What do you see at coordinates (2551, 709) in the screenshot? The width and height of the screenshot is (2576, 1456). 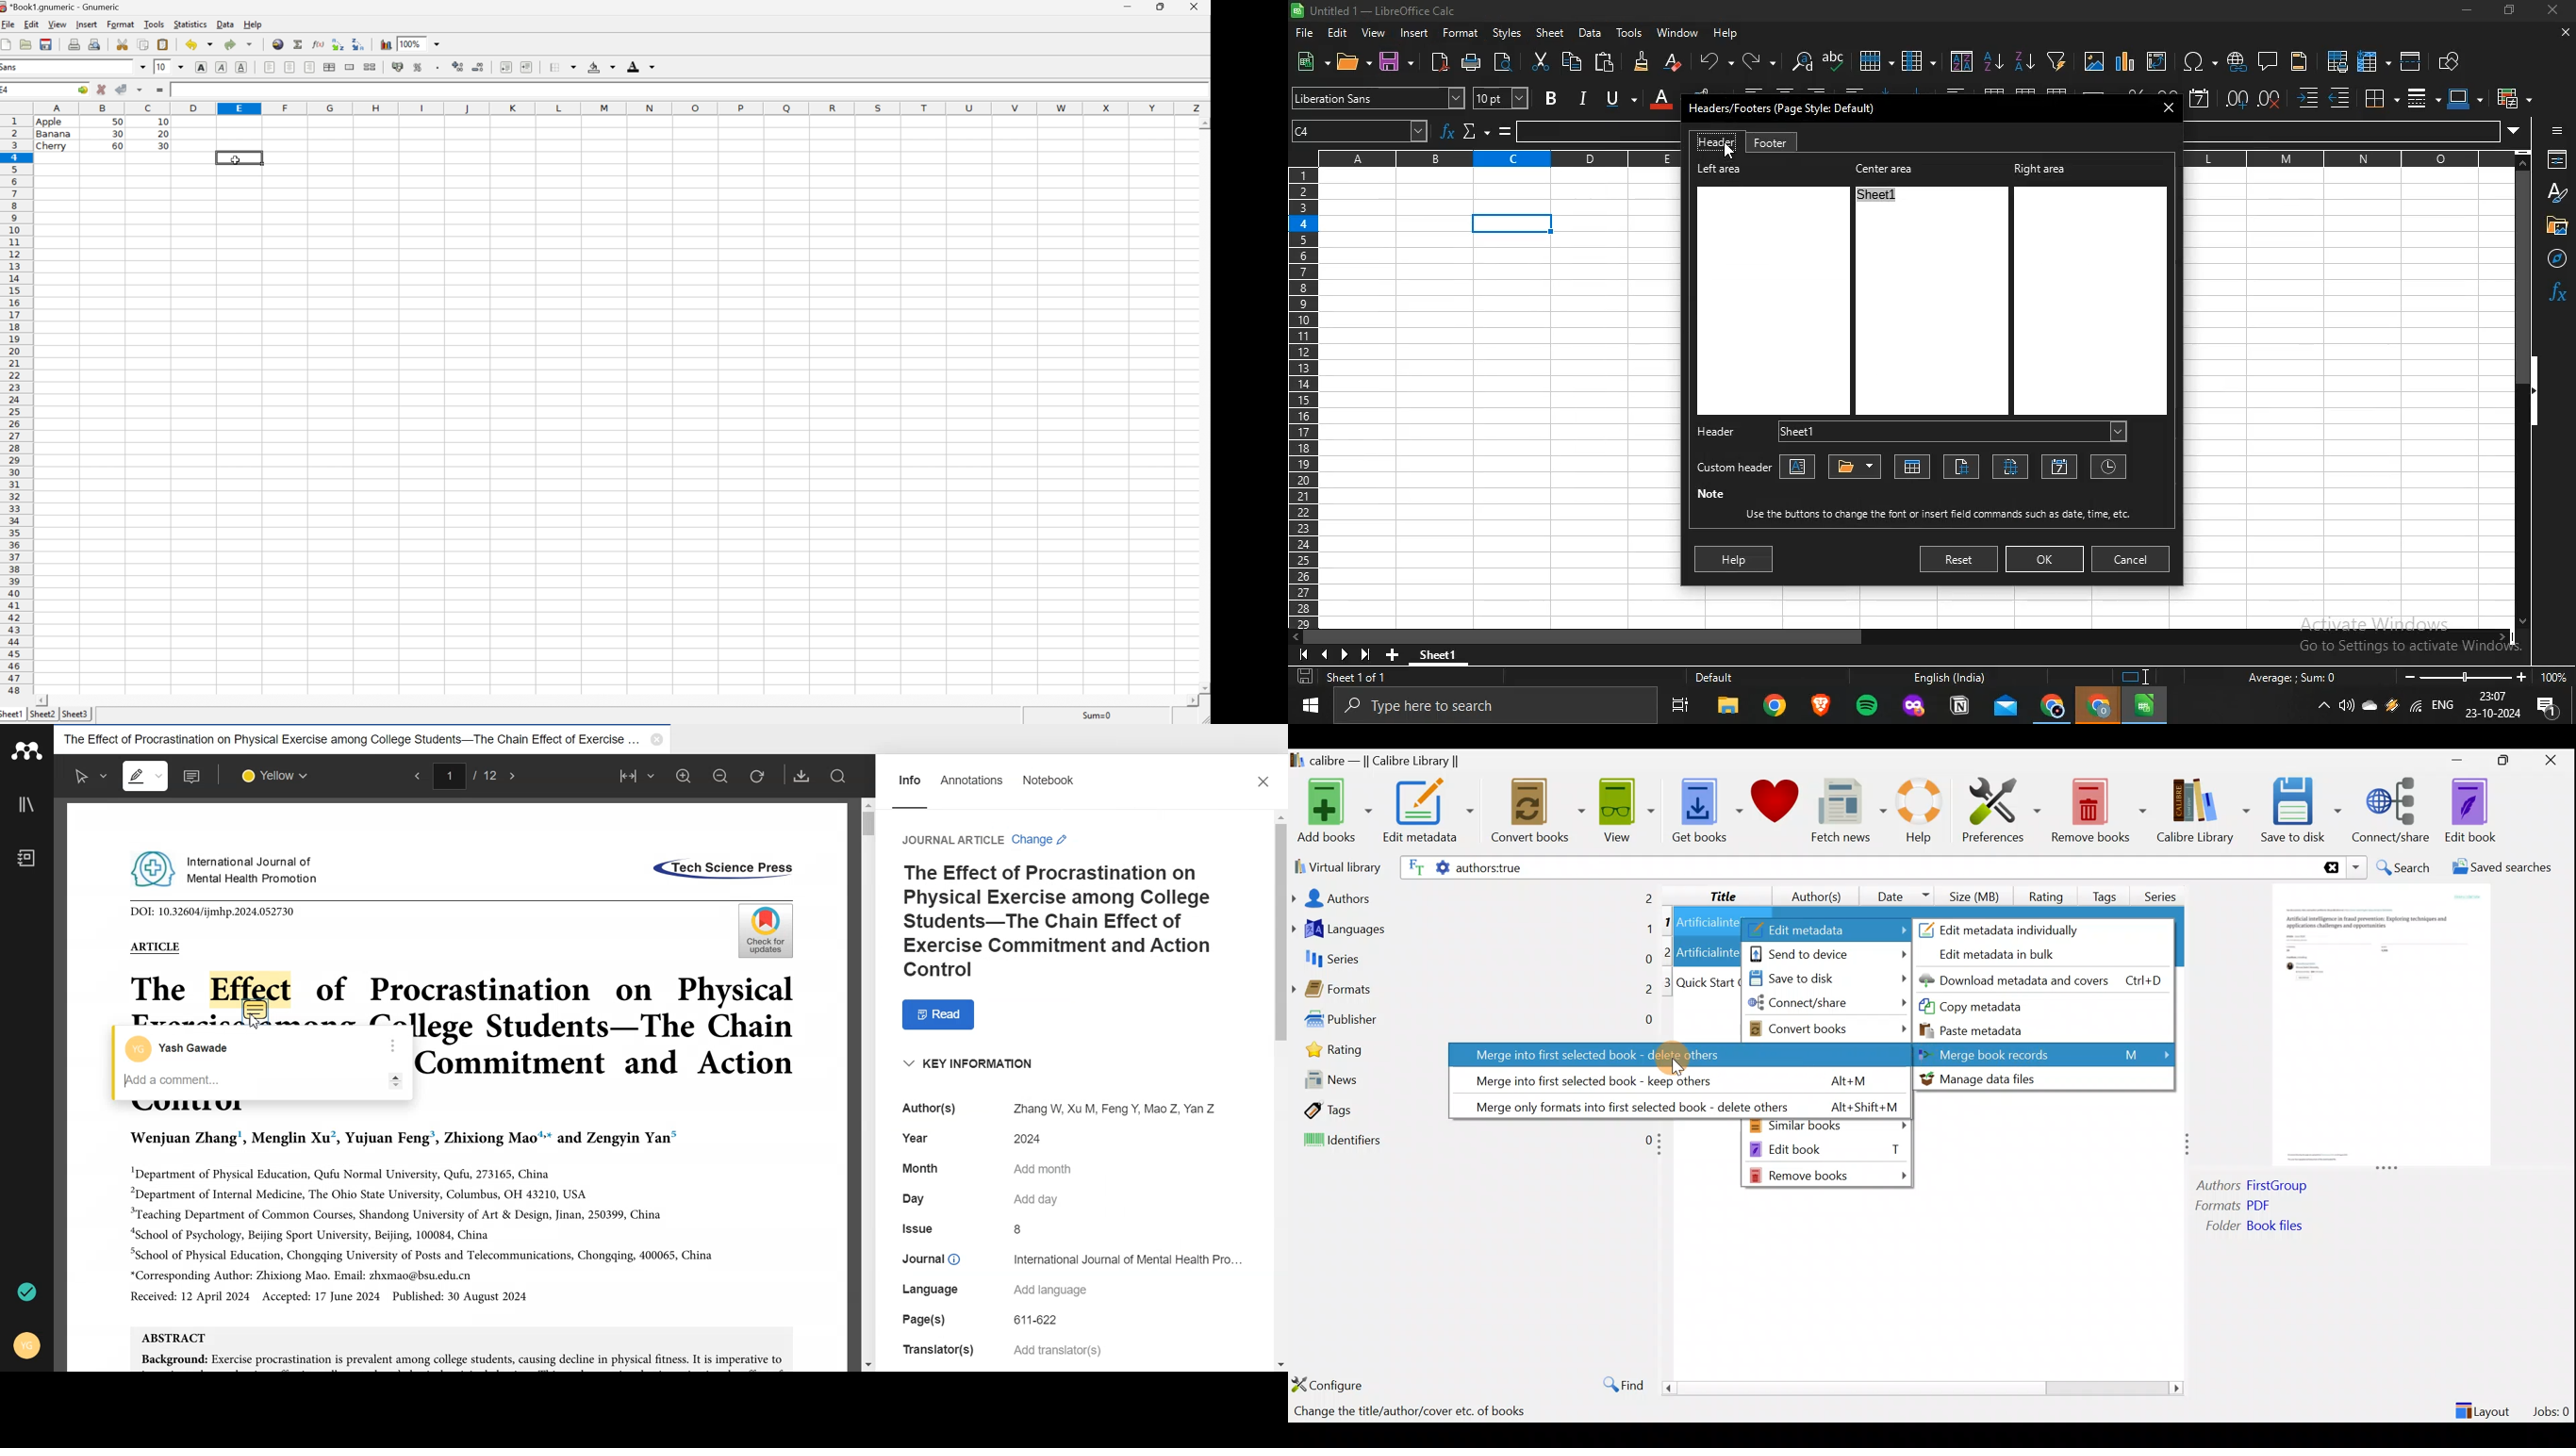 I see `notifications` at bounding box center [2551, 709].